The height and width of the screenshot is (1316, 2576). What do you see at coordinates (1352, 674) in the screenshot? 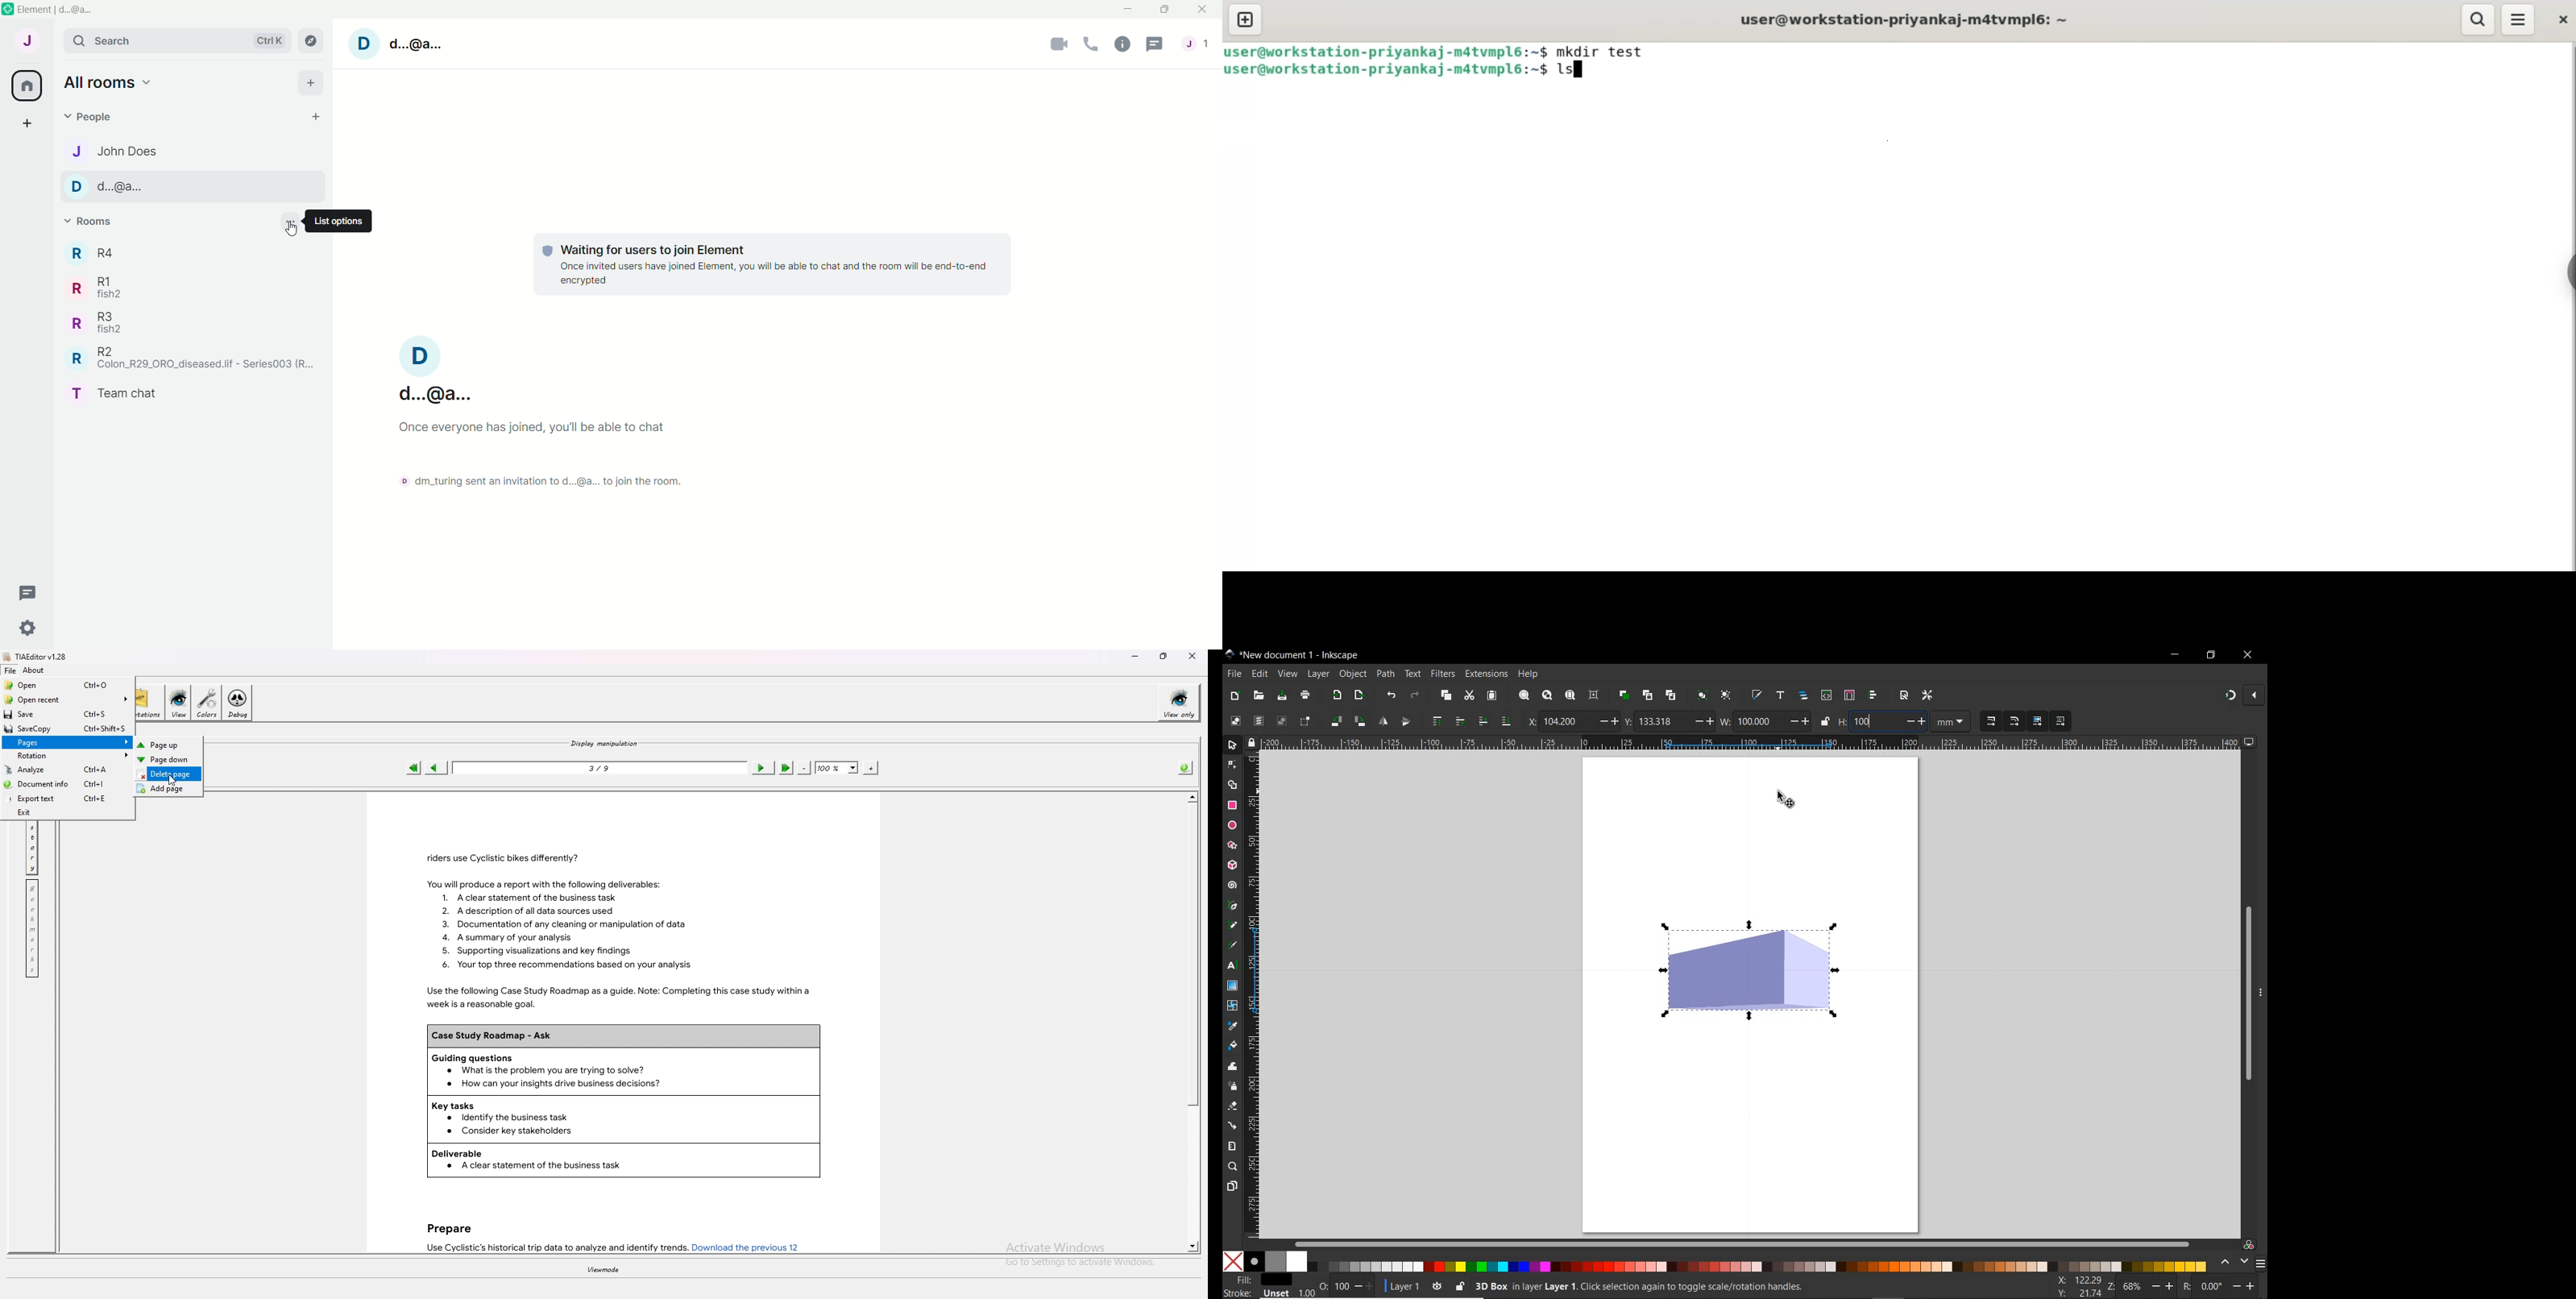
I see `object` at bounding box center [1352, 674].